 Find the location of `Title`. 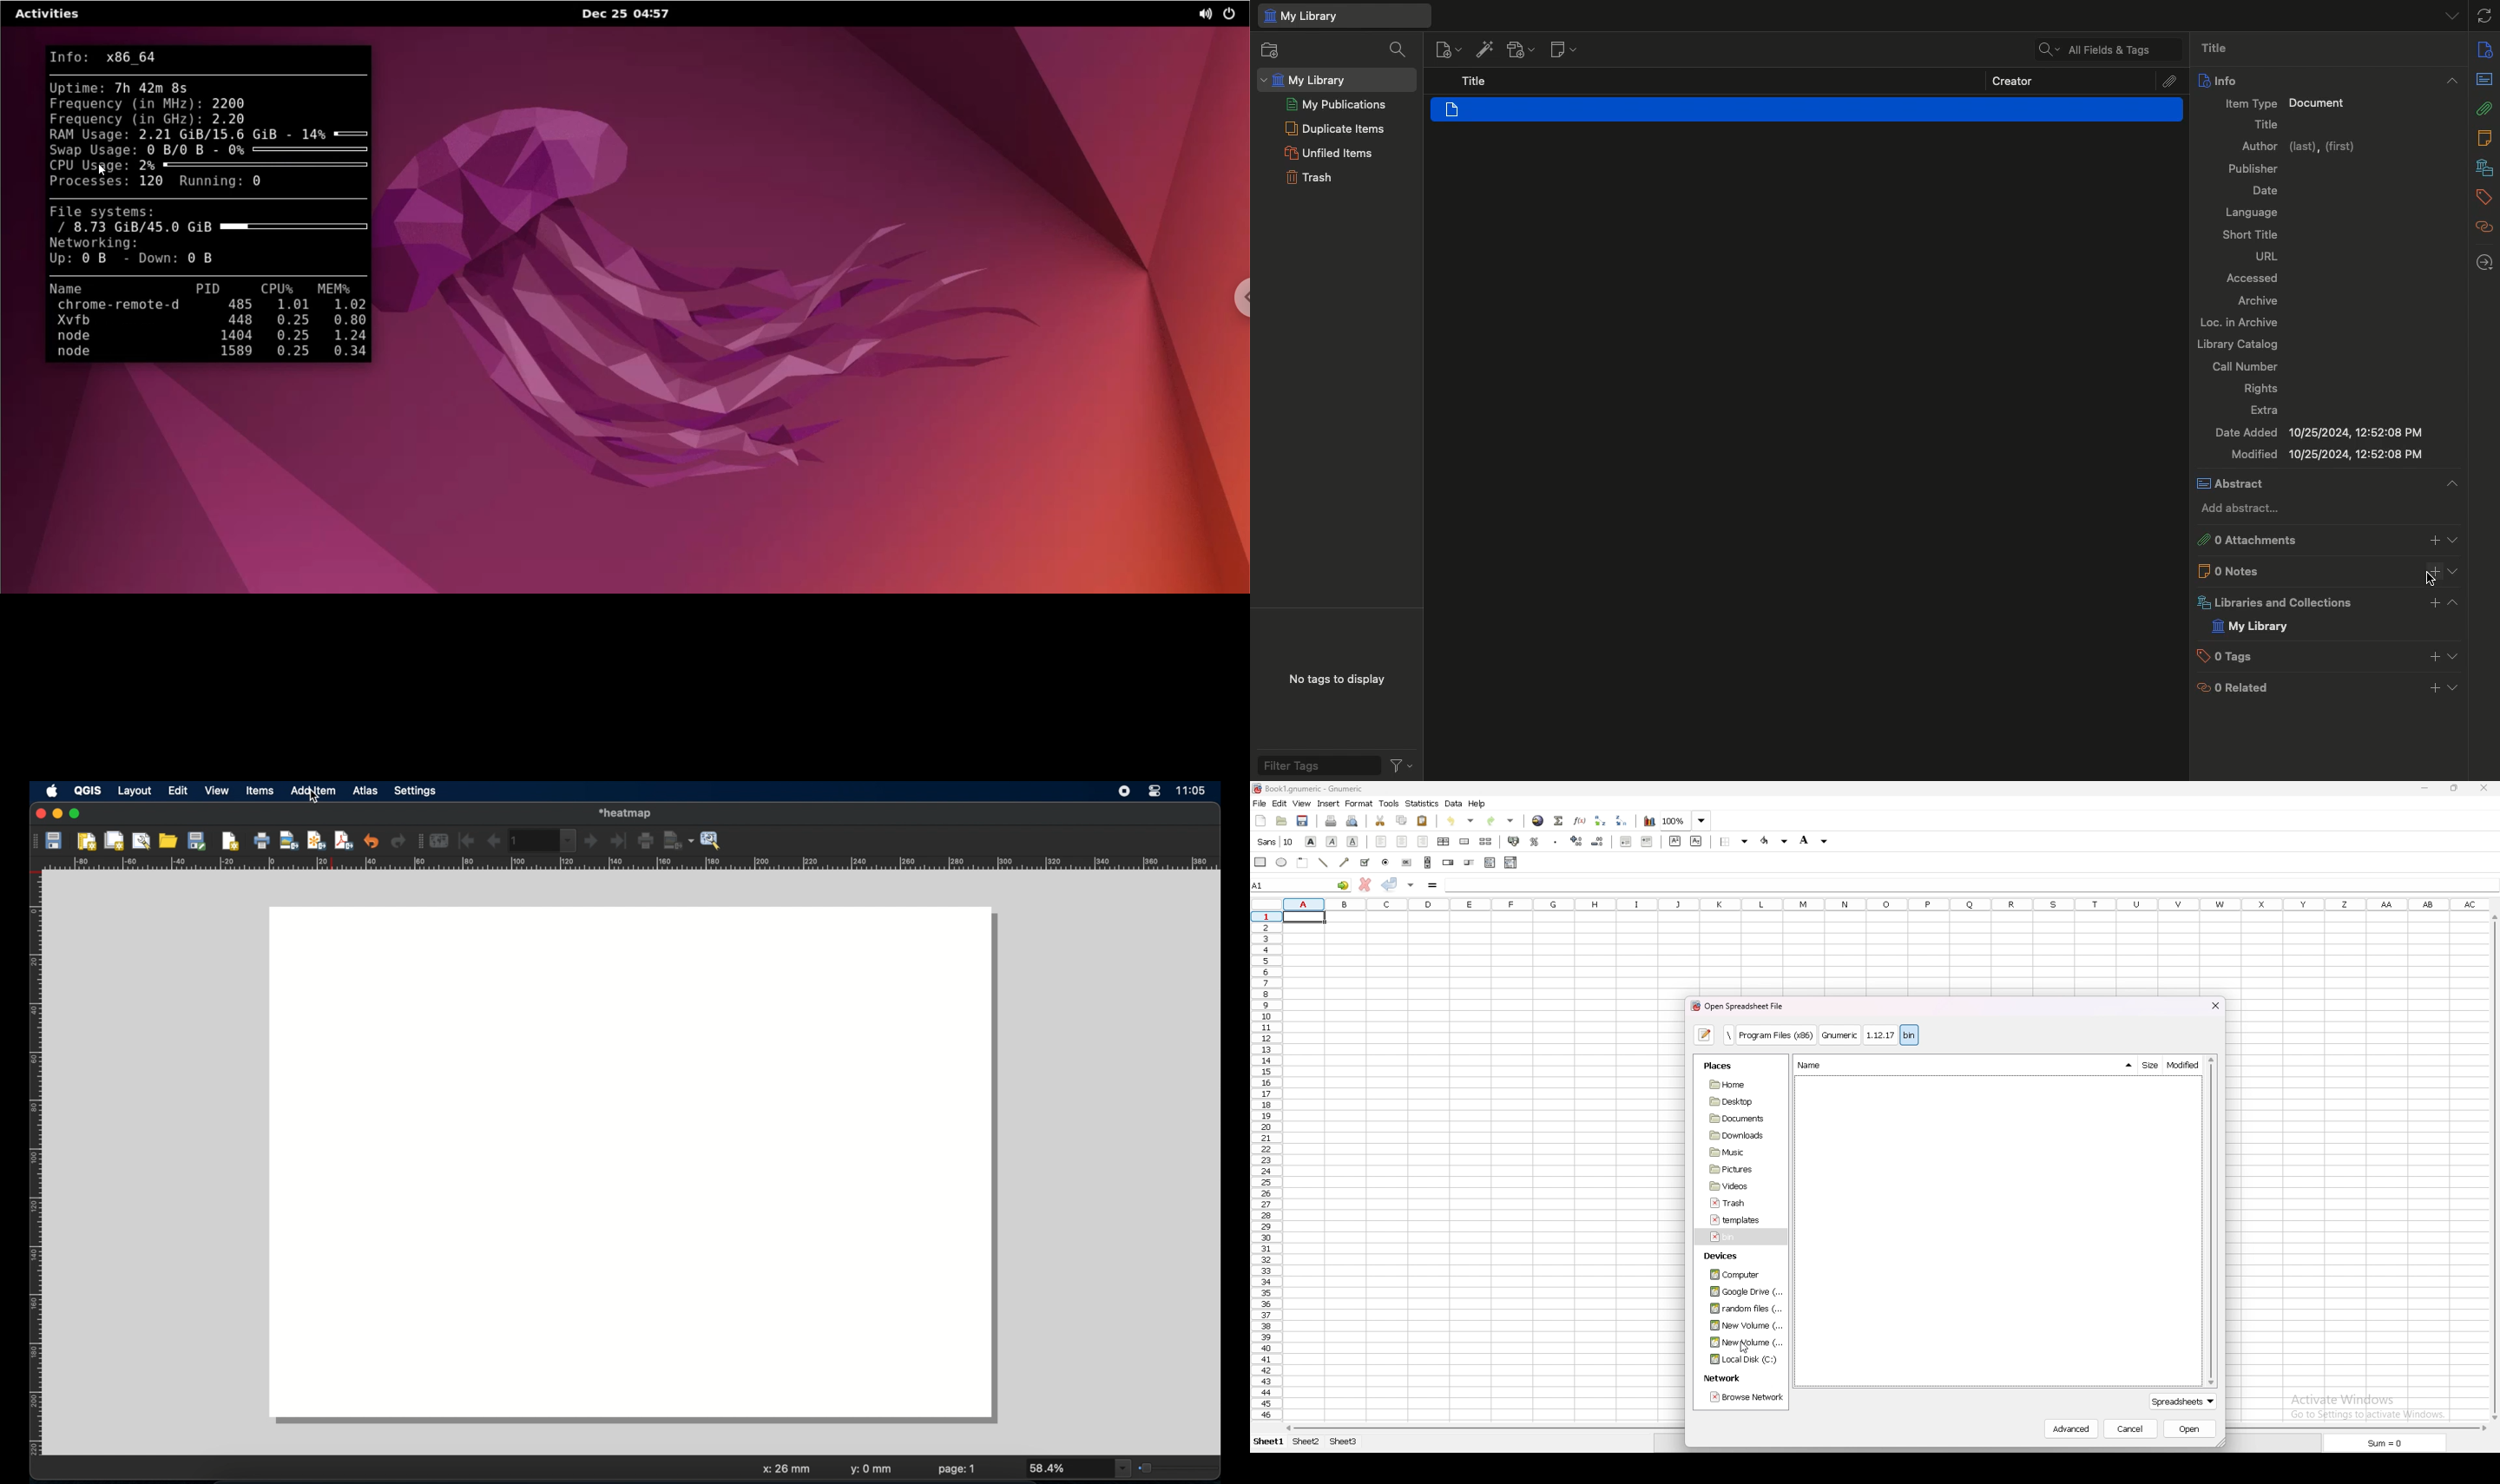

Title is located at coordinates (2226, 49).